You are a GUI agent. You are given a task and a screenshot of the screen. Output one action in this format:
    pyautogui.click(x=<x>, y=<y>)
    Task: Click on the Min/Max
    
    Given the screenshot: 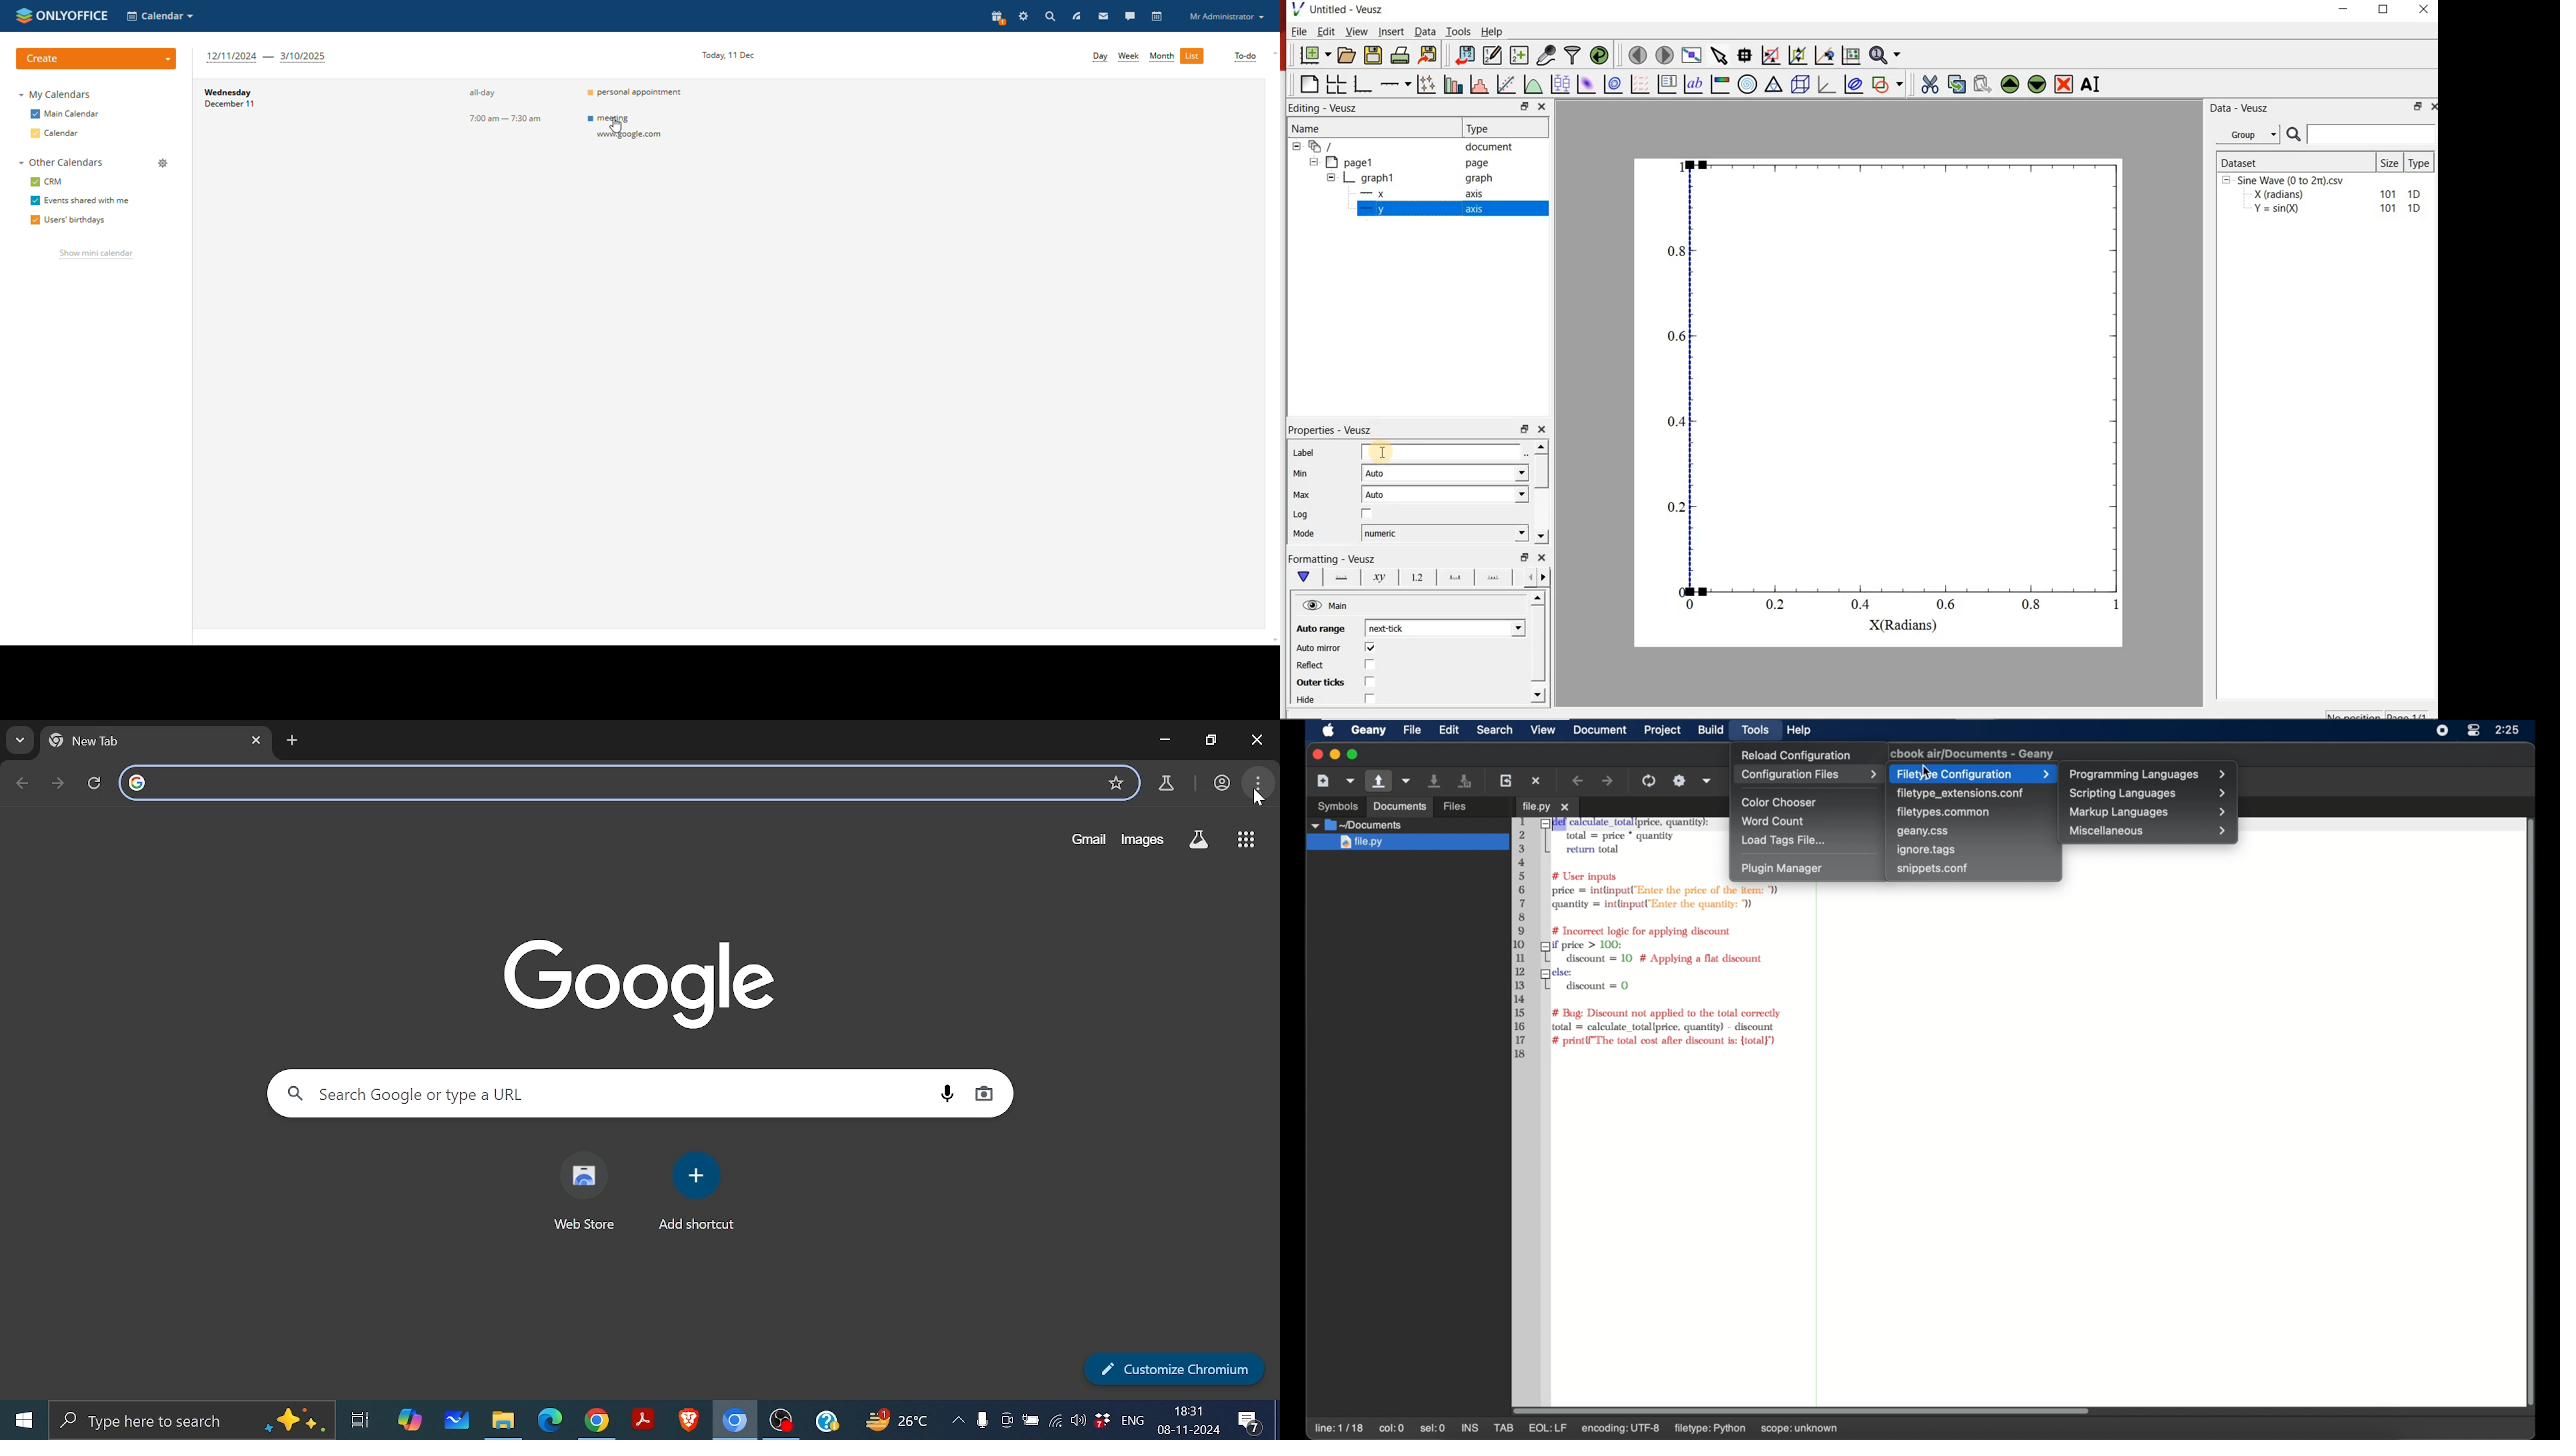 What is the action you would take?
    pyautogui.click(x=1525, y=428)
    